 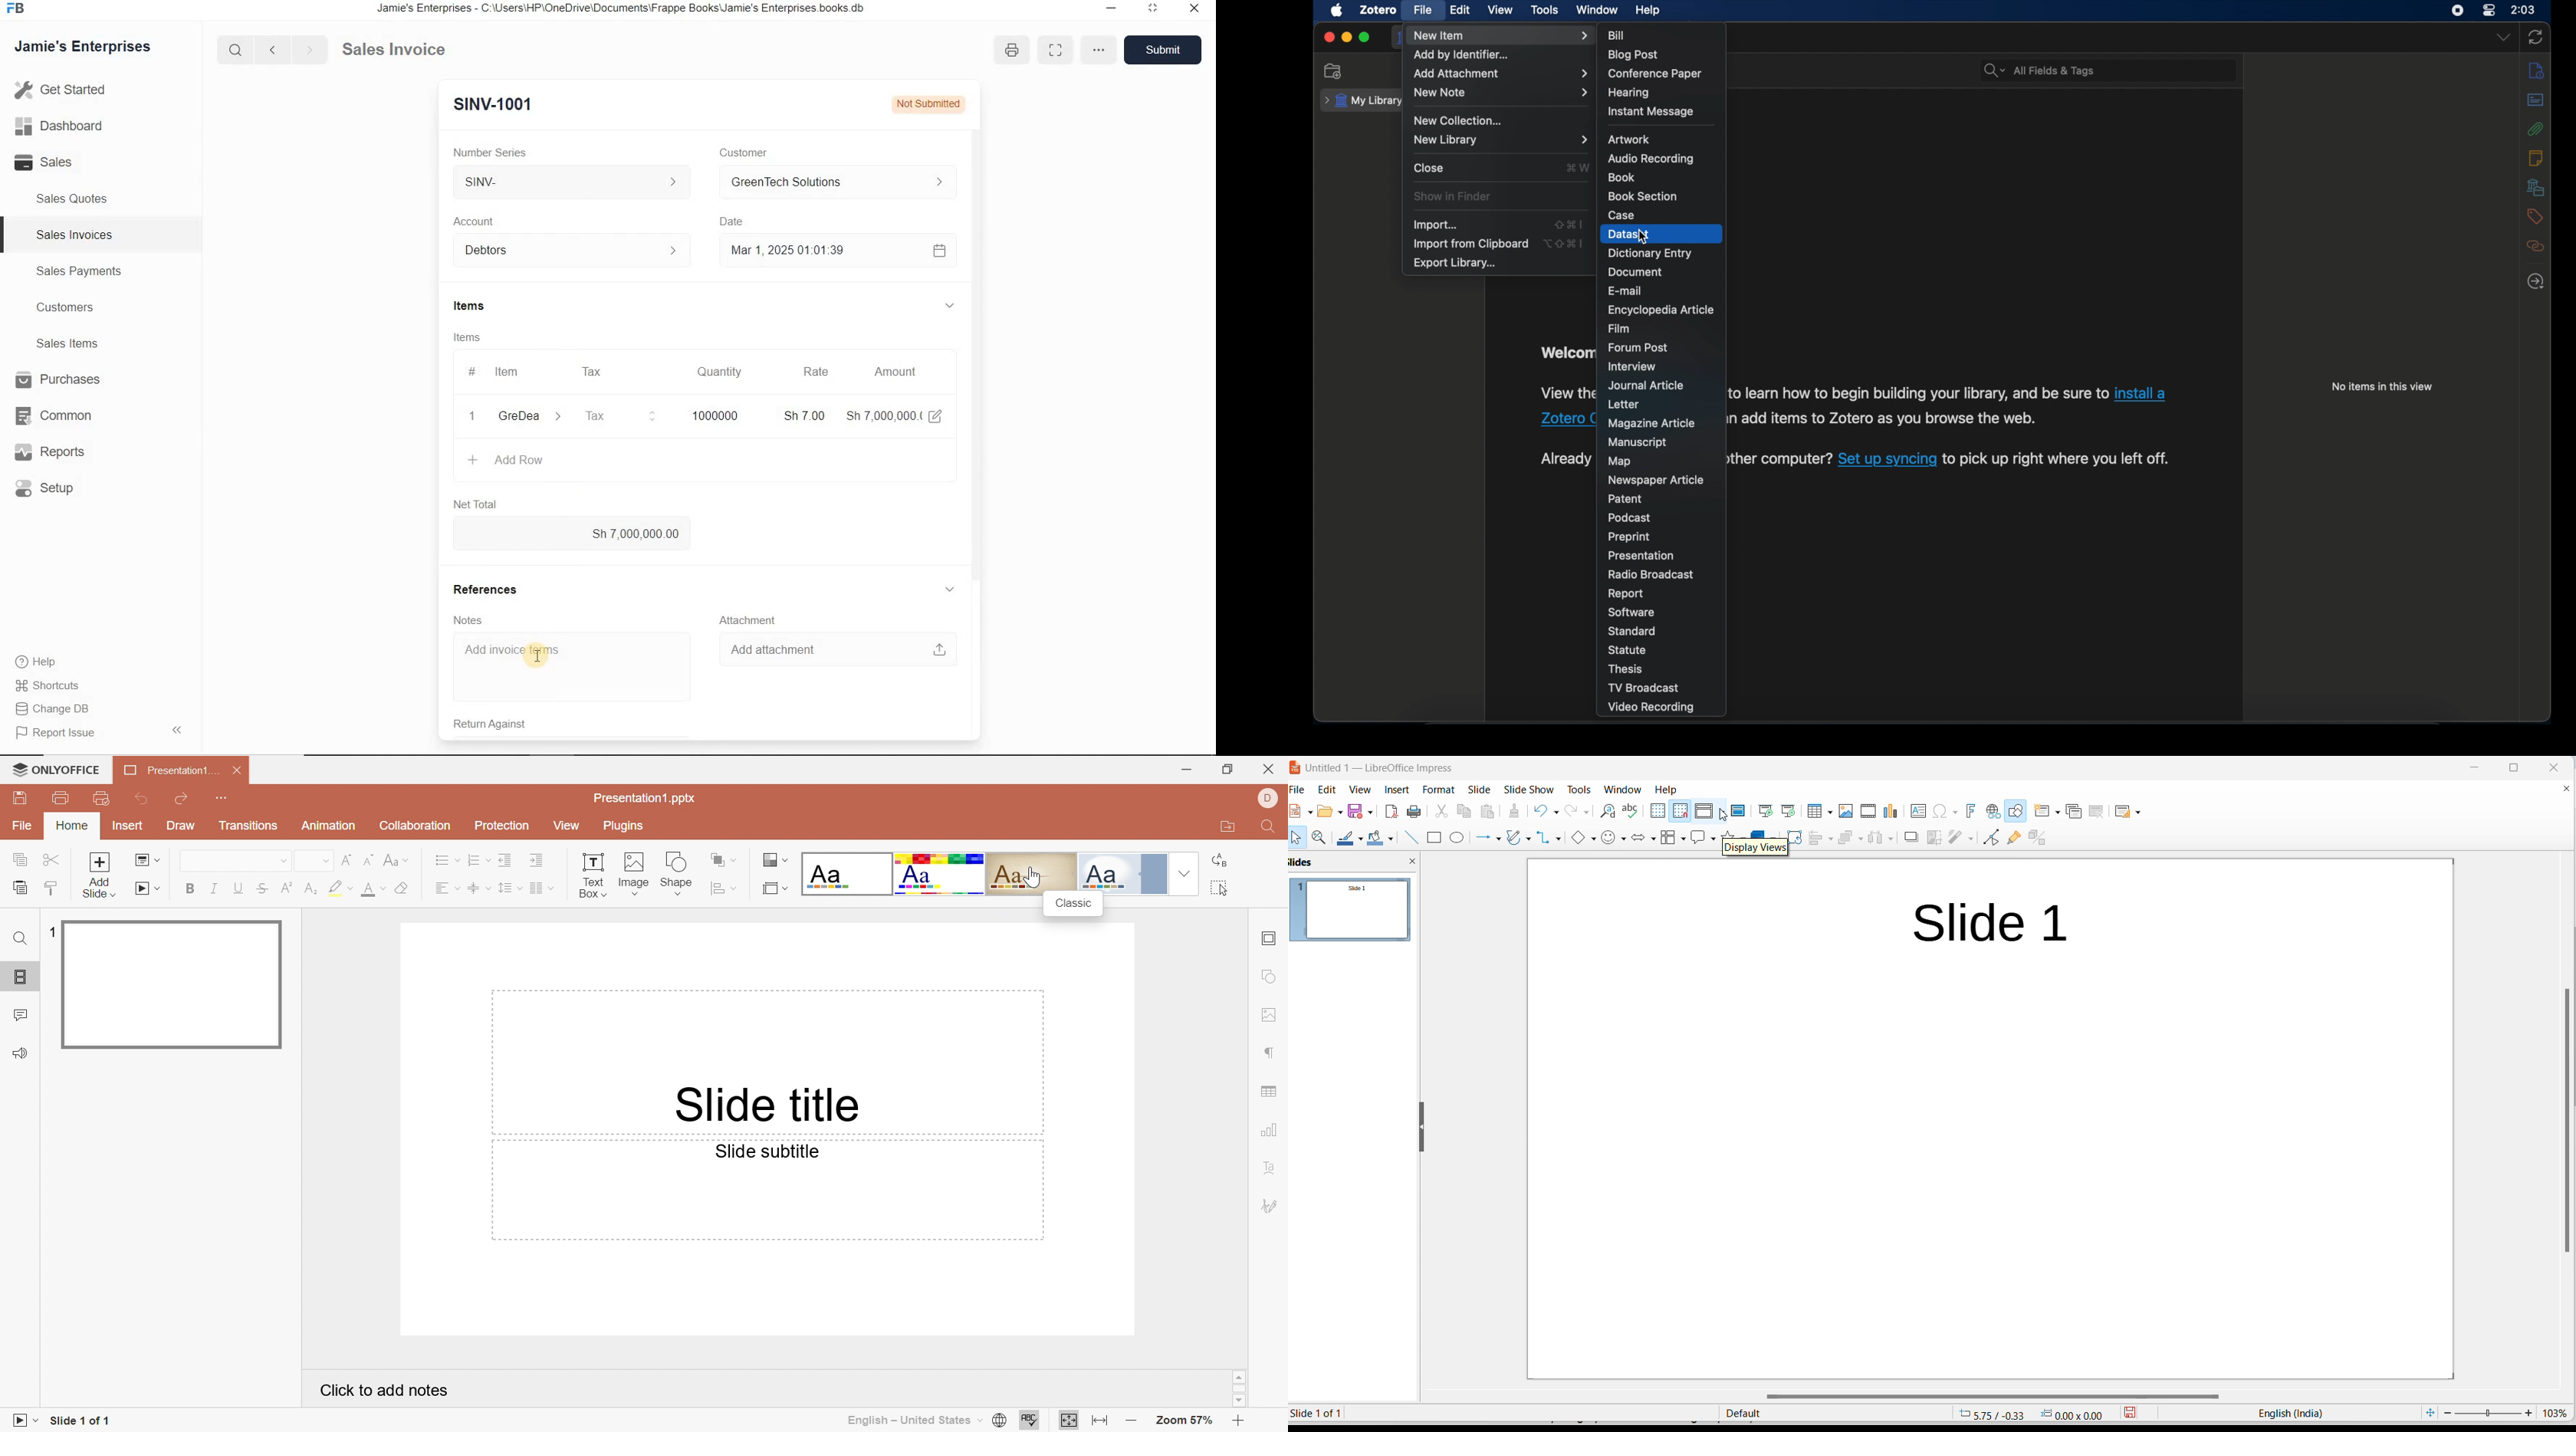 What do you see at coordinates (506, 462) in the screenshot?
I see `+ Add Row` at bounding box center [506, 462].